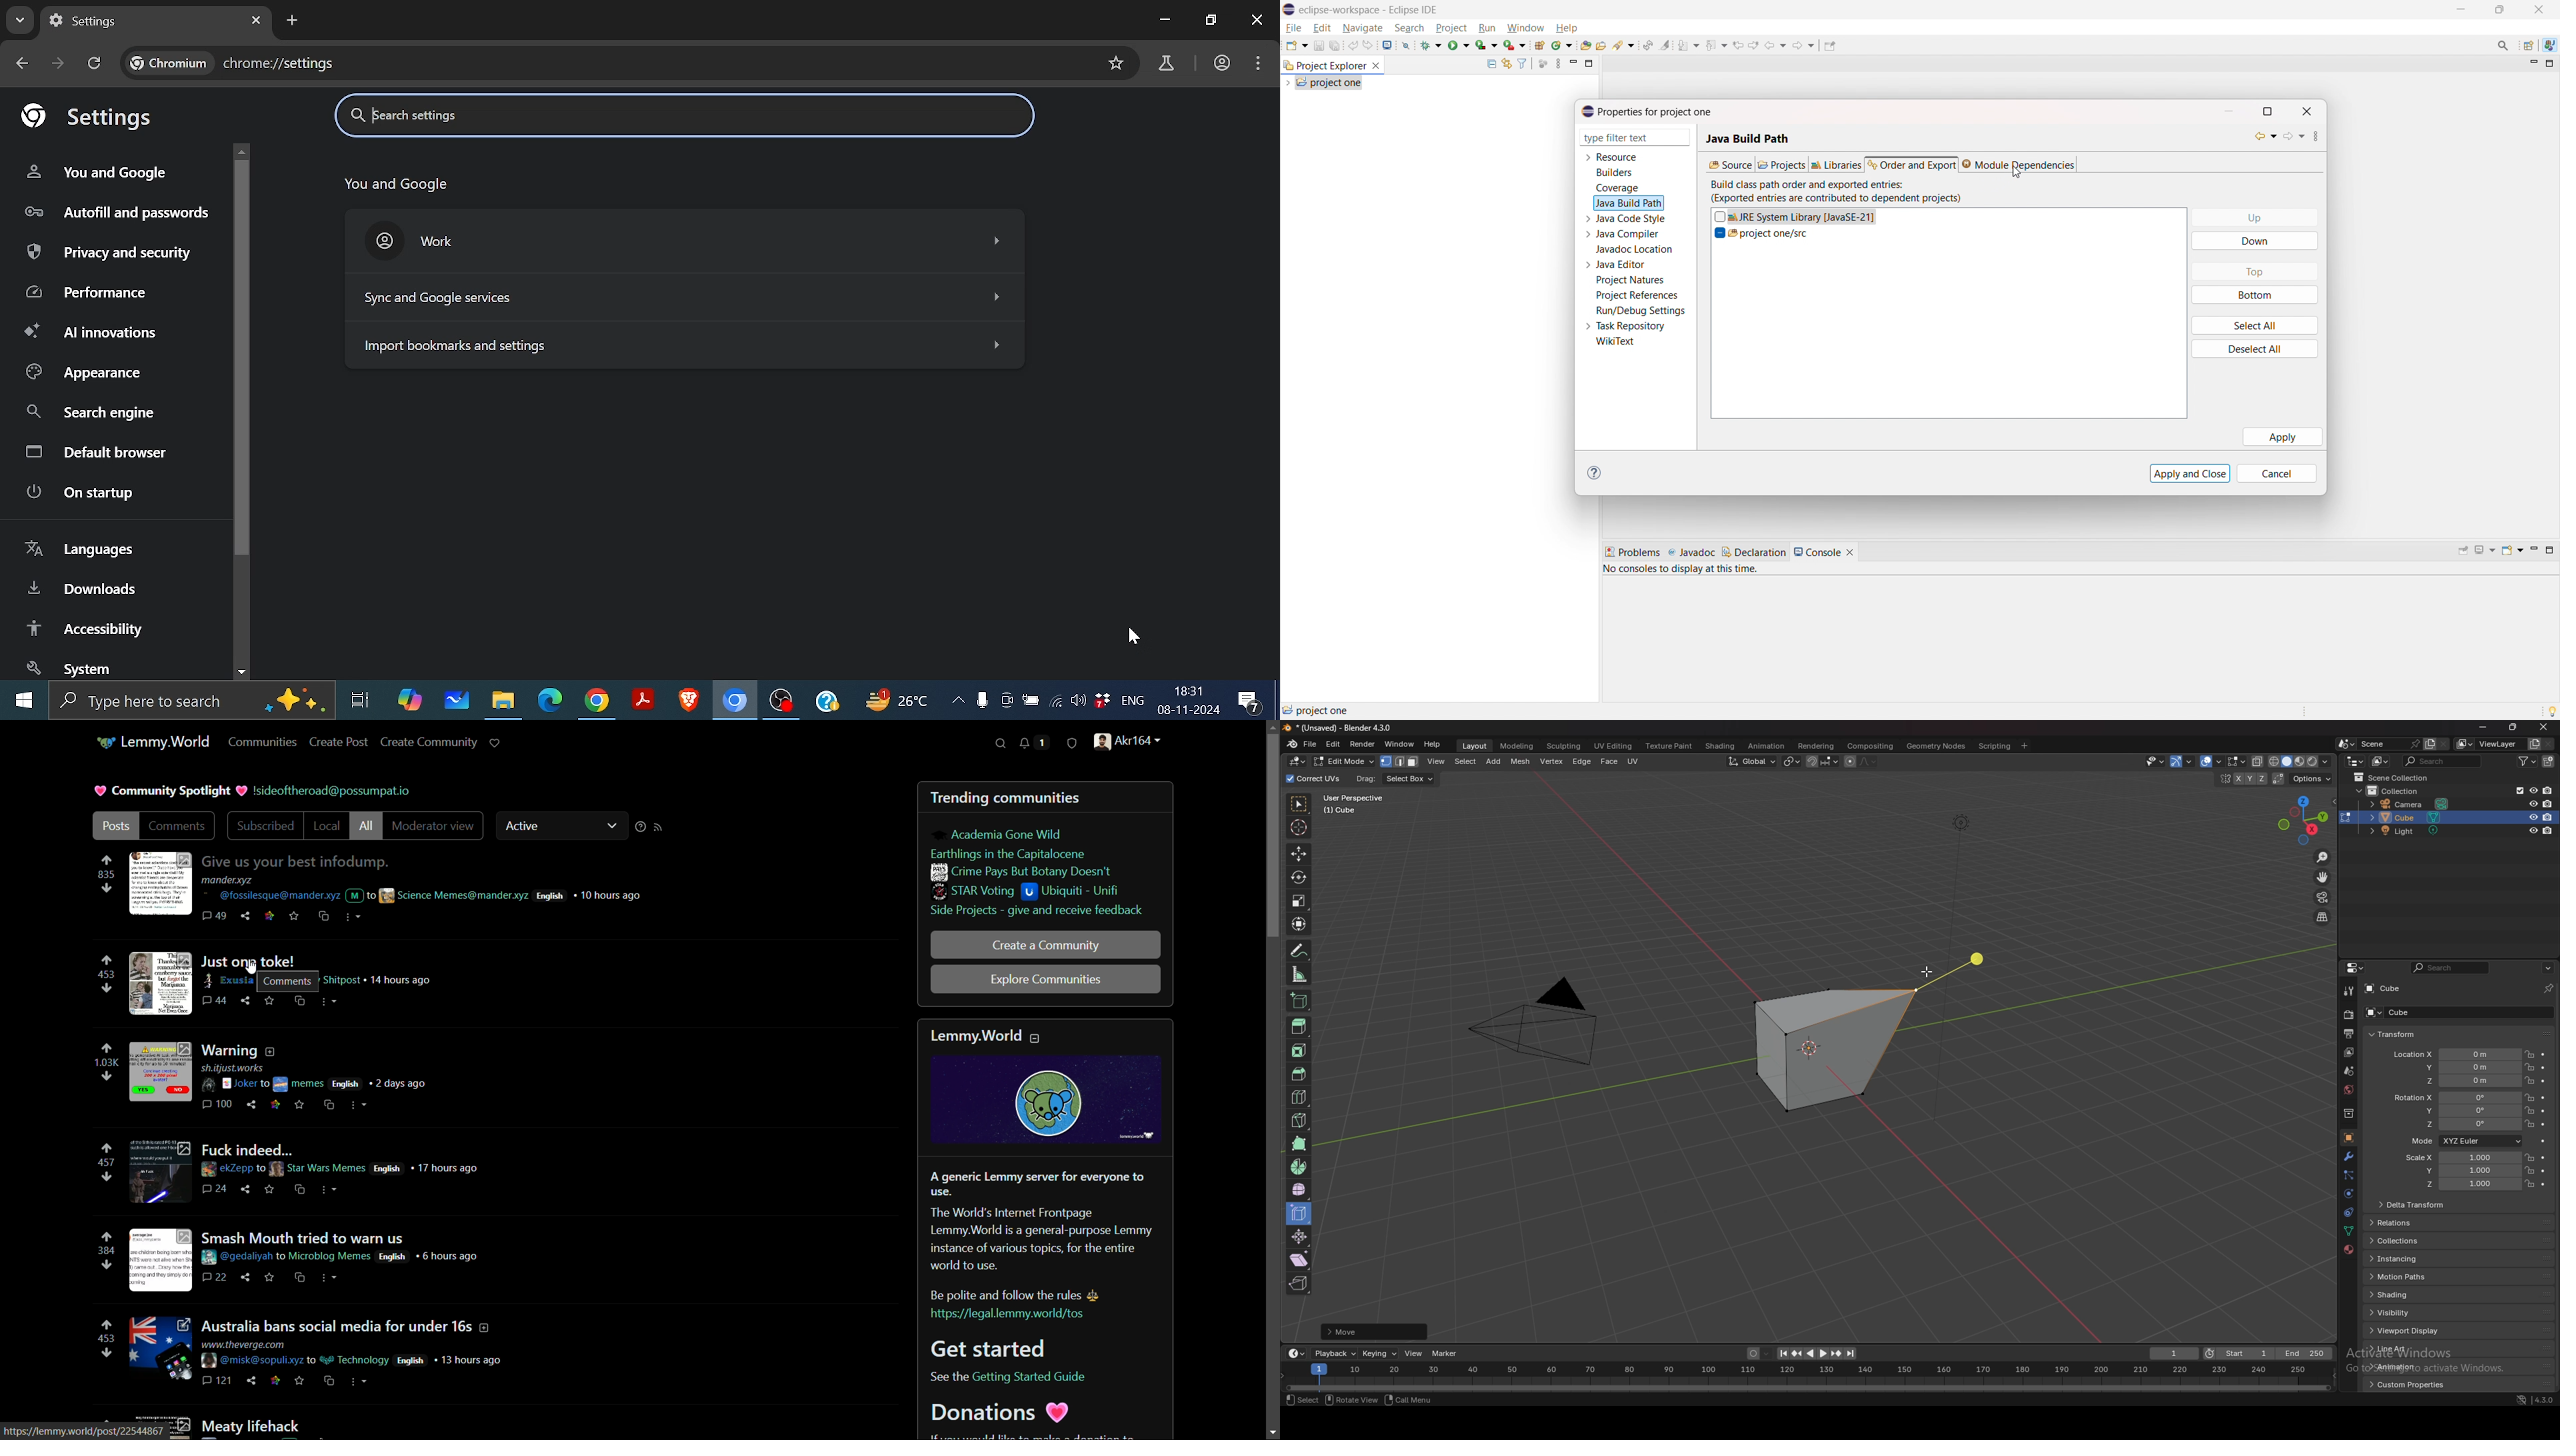 This screenshot has height=1456, width=2576. What do you see at coordinates (275, 1381) in the screenshot?
I see `link` at bounding box center [275, 1381].